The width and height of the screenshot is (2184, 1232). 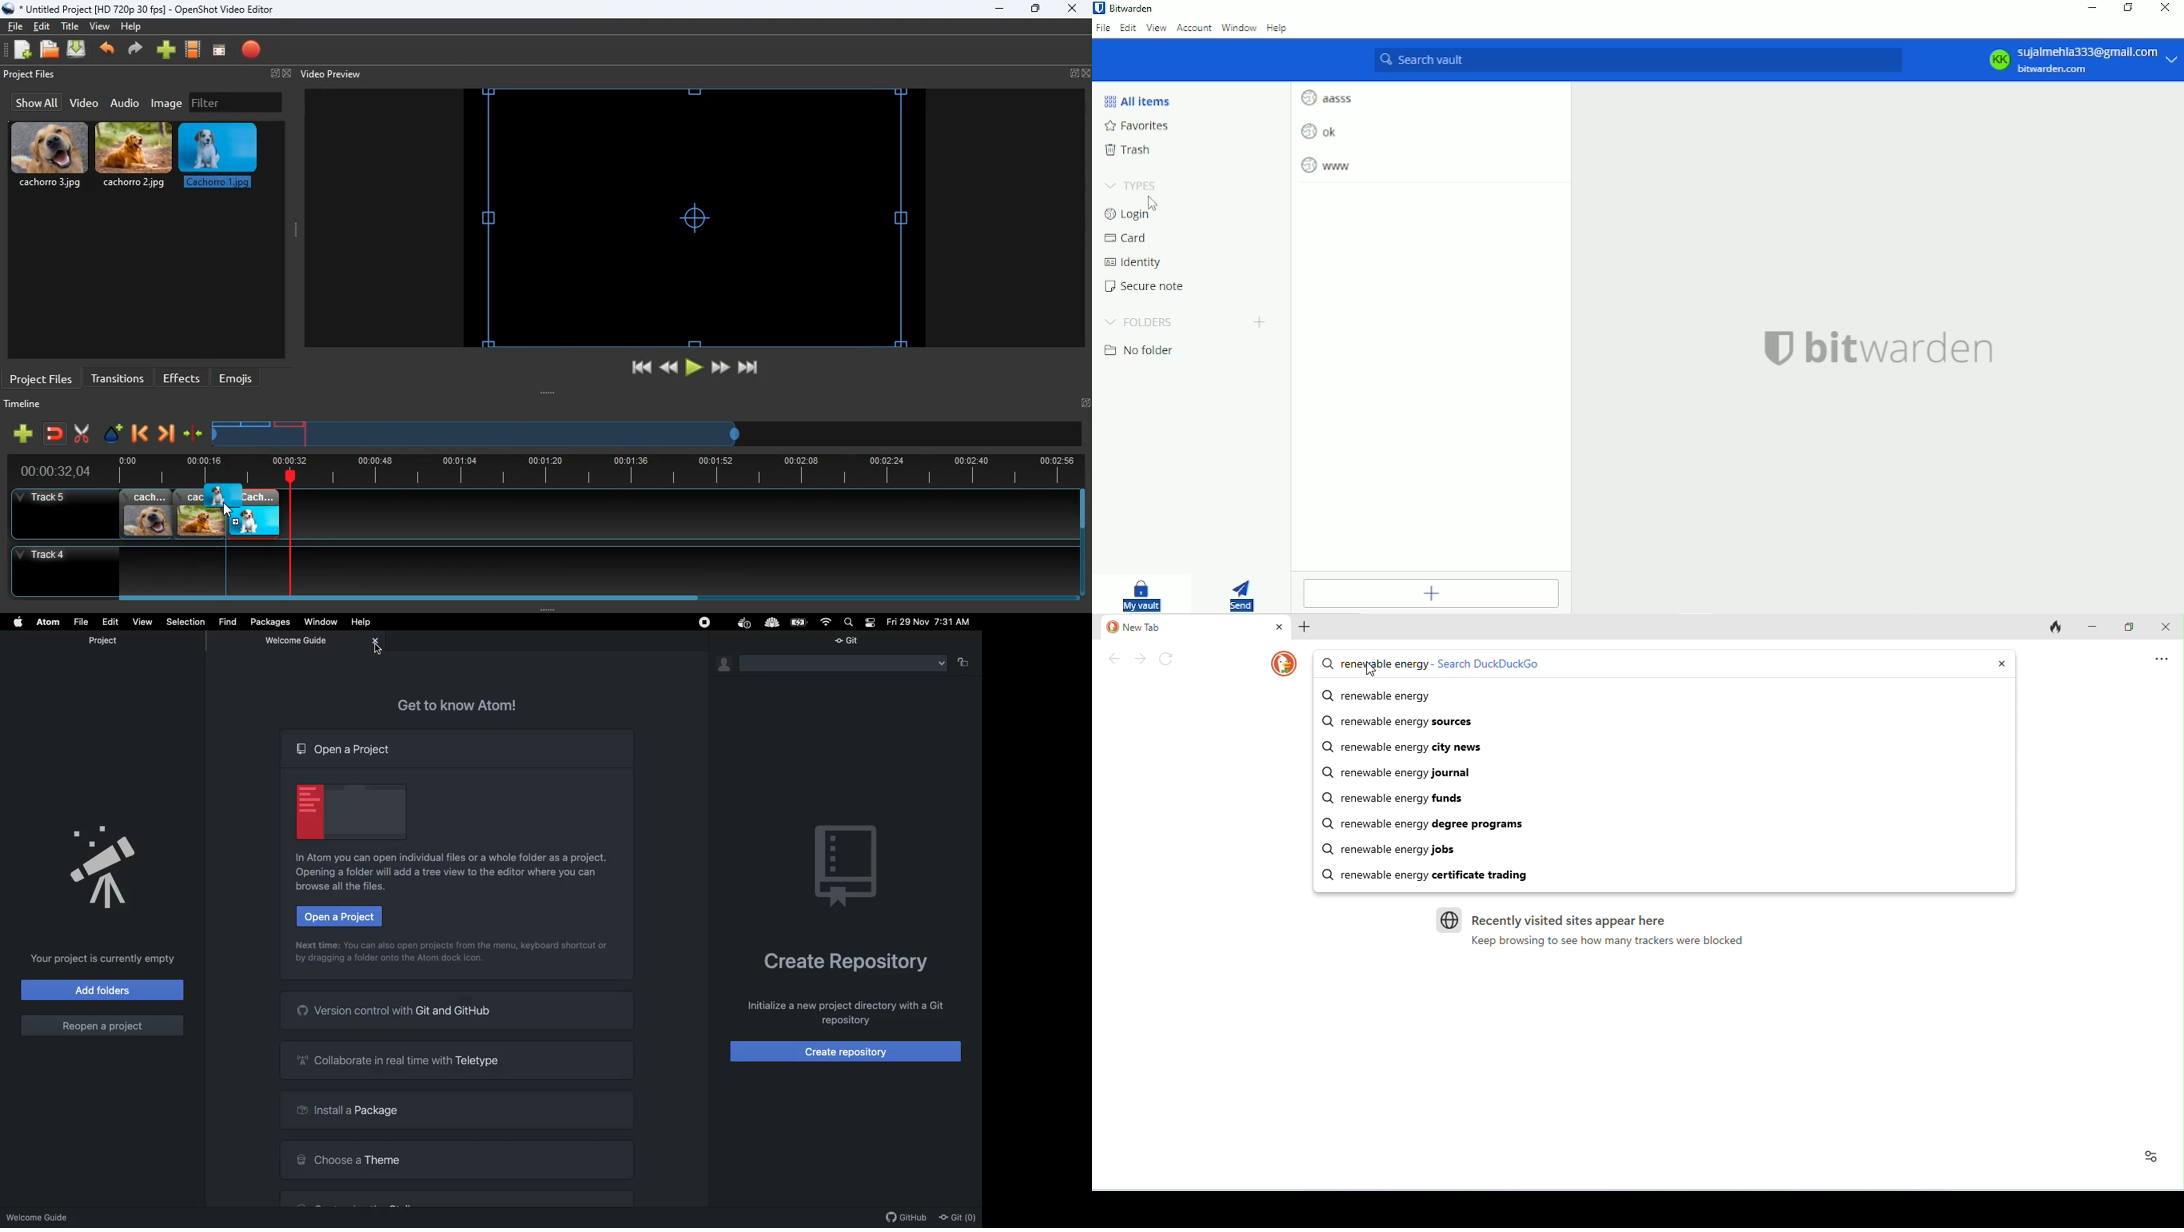 I want to click on video preview, so click(x=329, y=74).